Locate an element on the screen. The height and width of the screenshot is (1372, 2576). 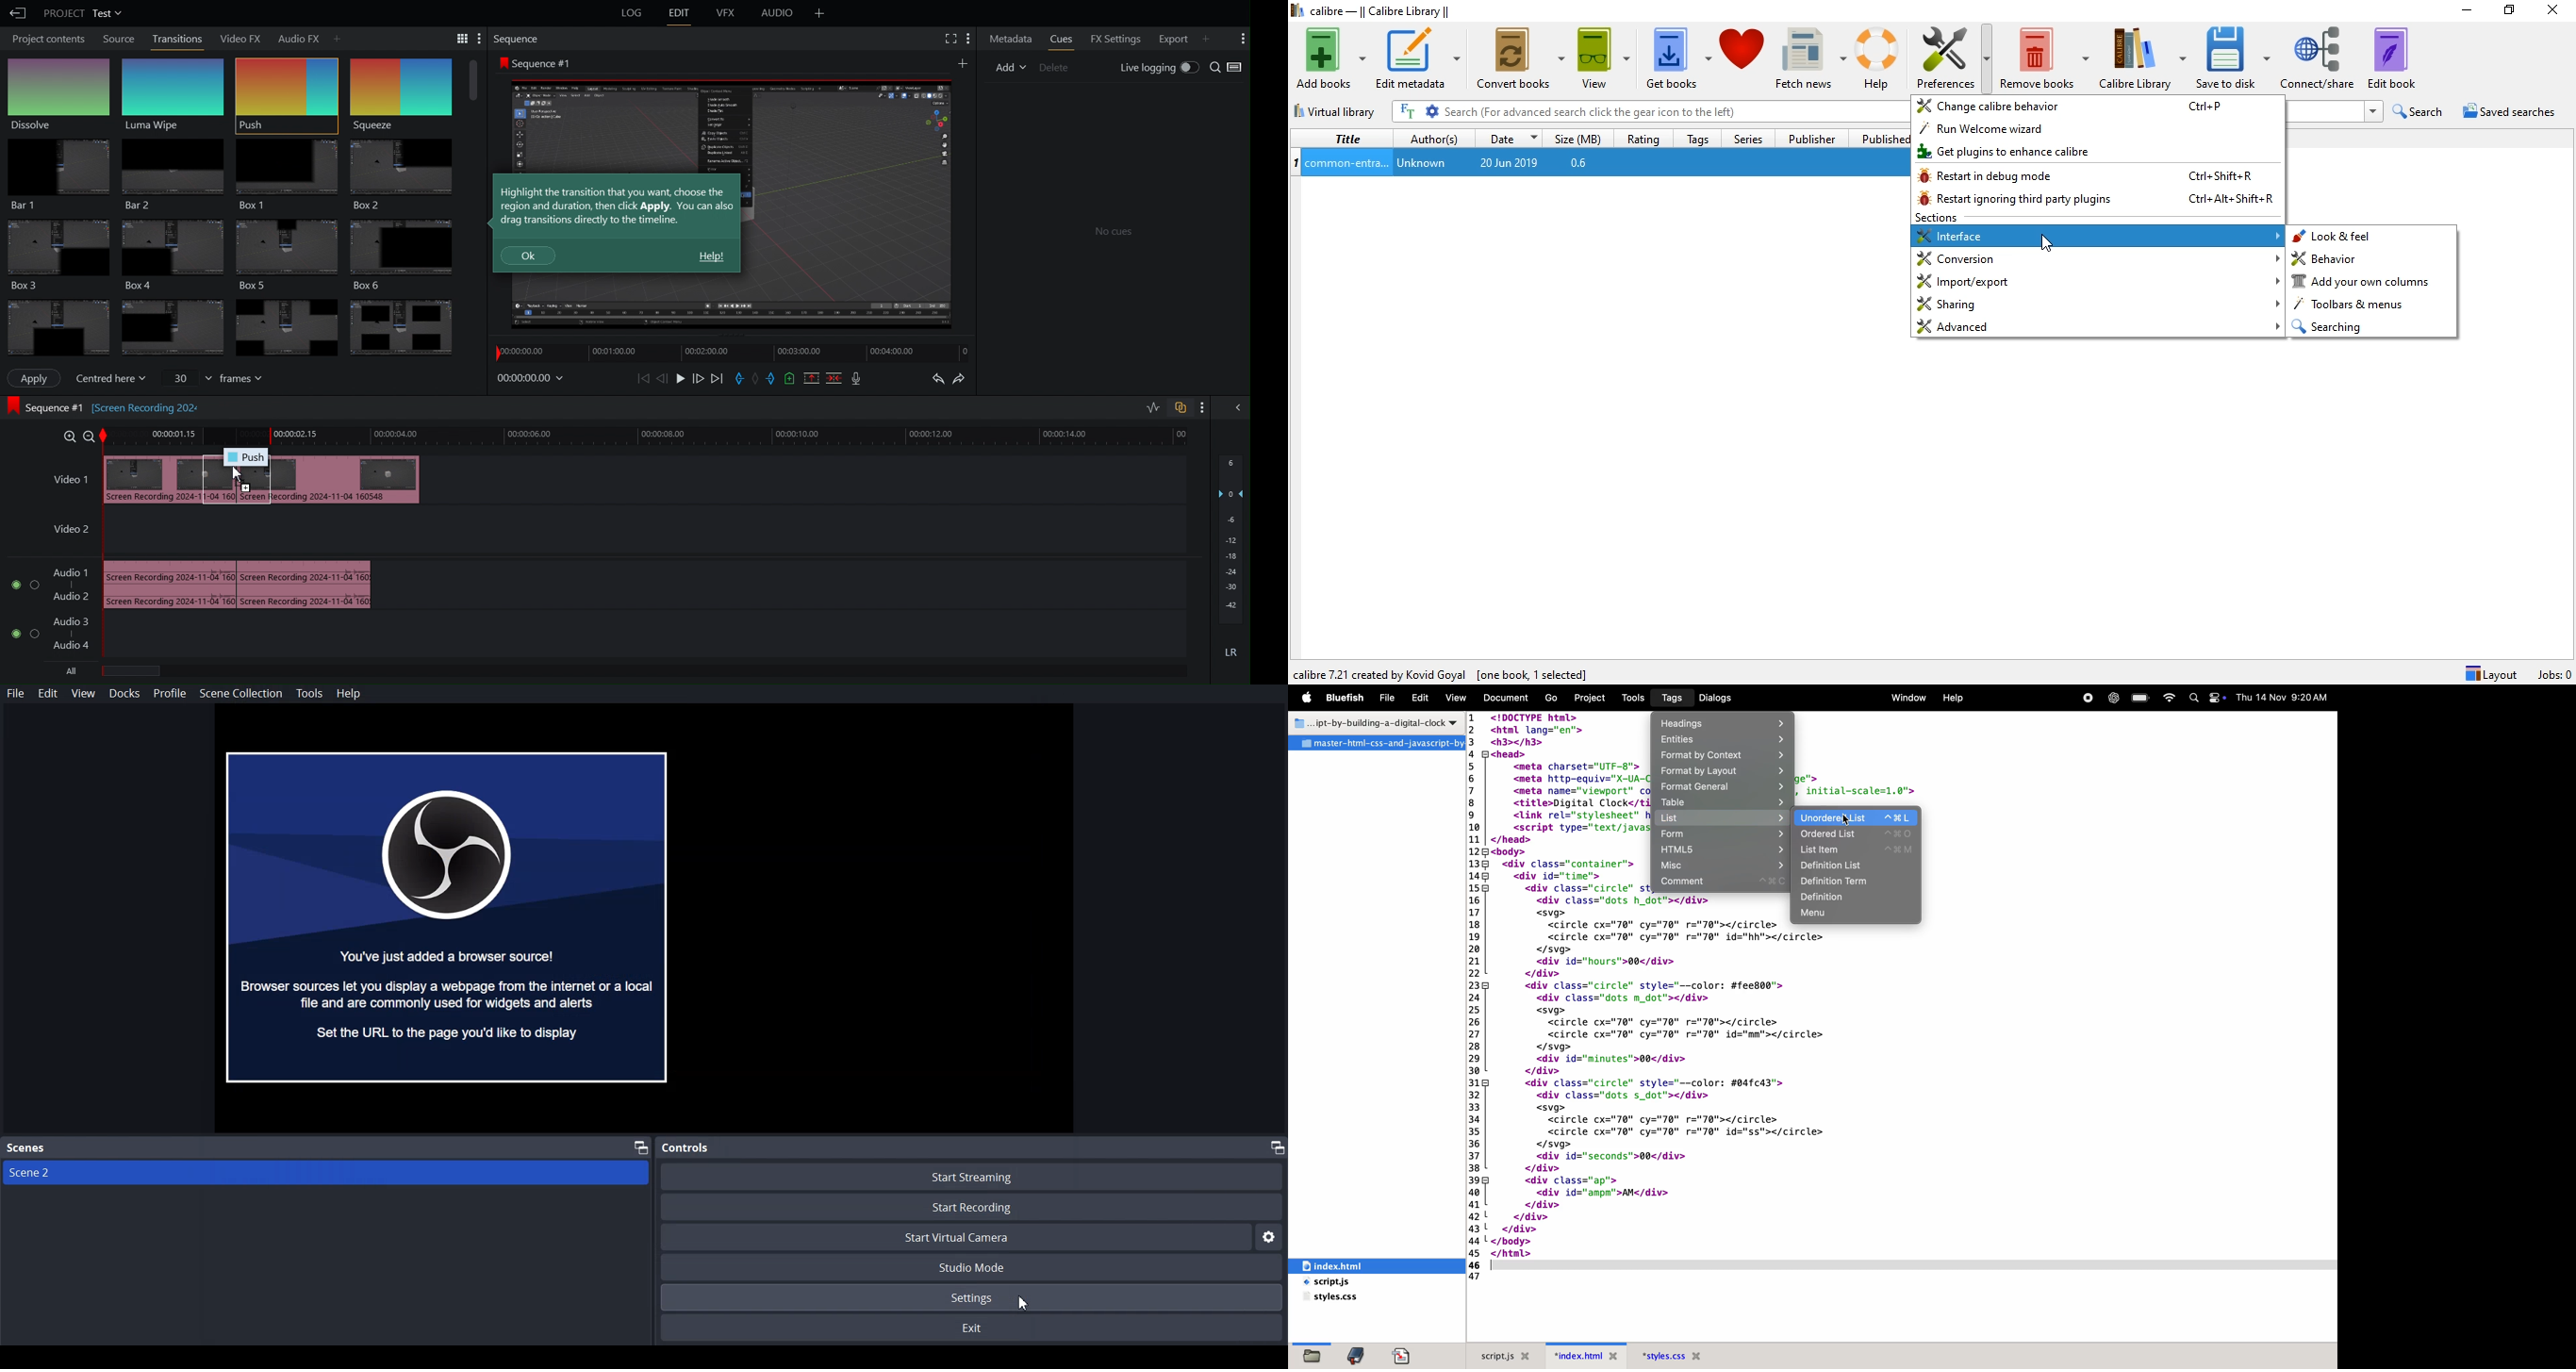
More is located at coordinates (1241, 37).